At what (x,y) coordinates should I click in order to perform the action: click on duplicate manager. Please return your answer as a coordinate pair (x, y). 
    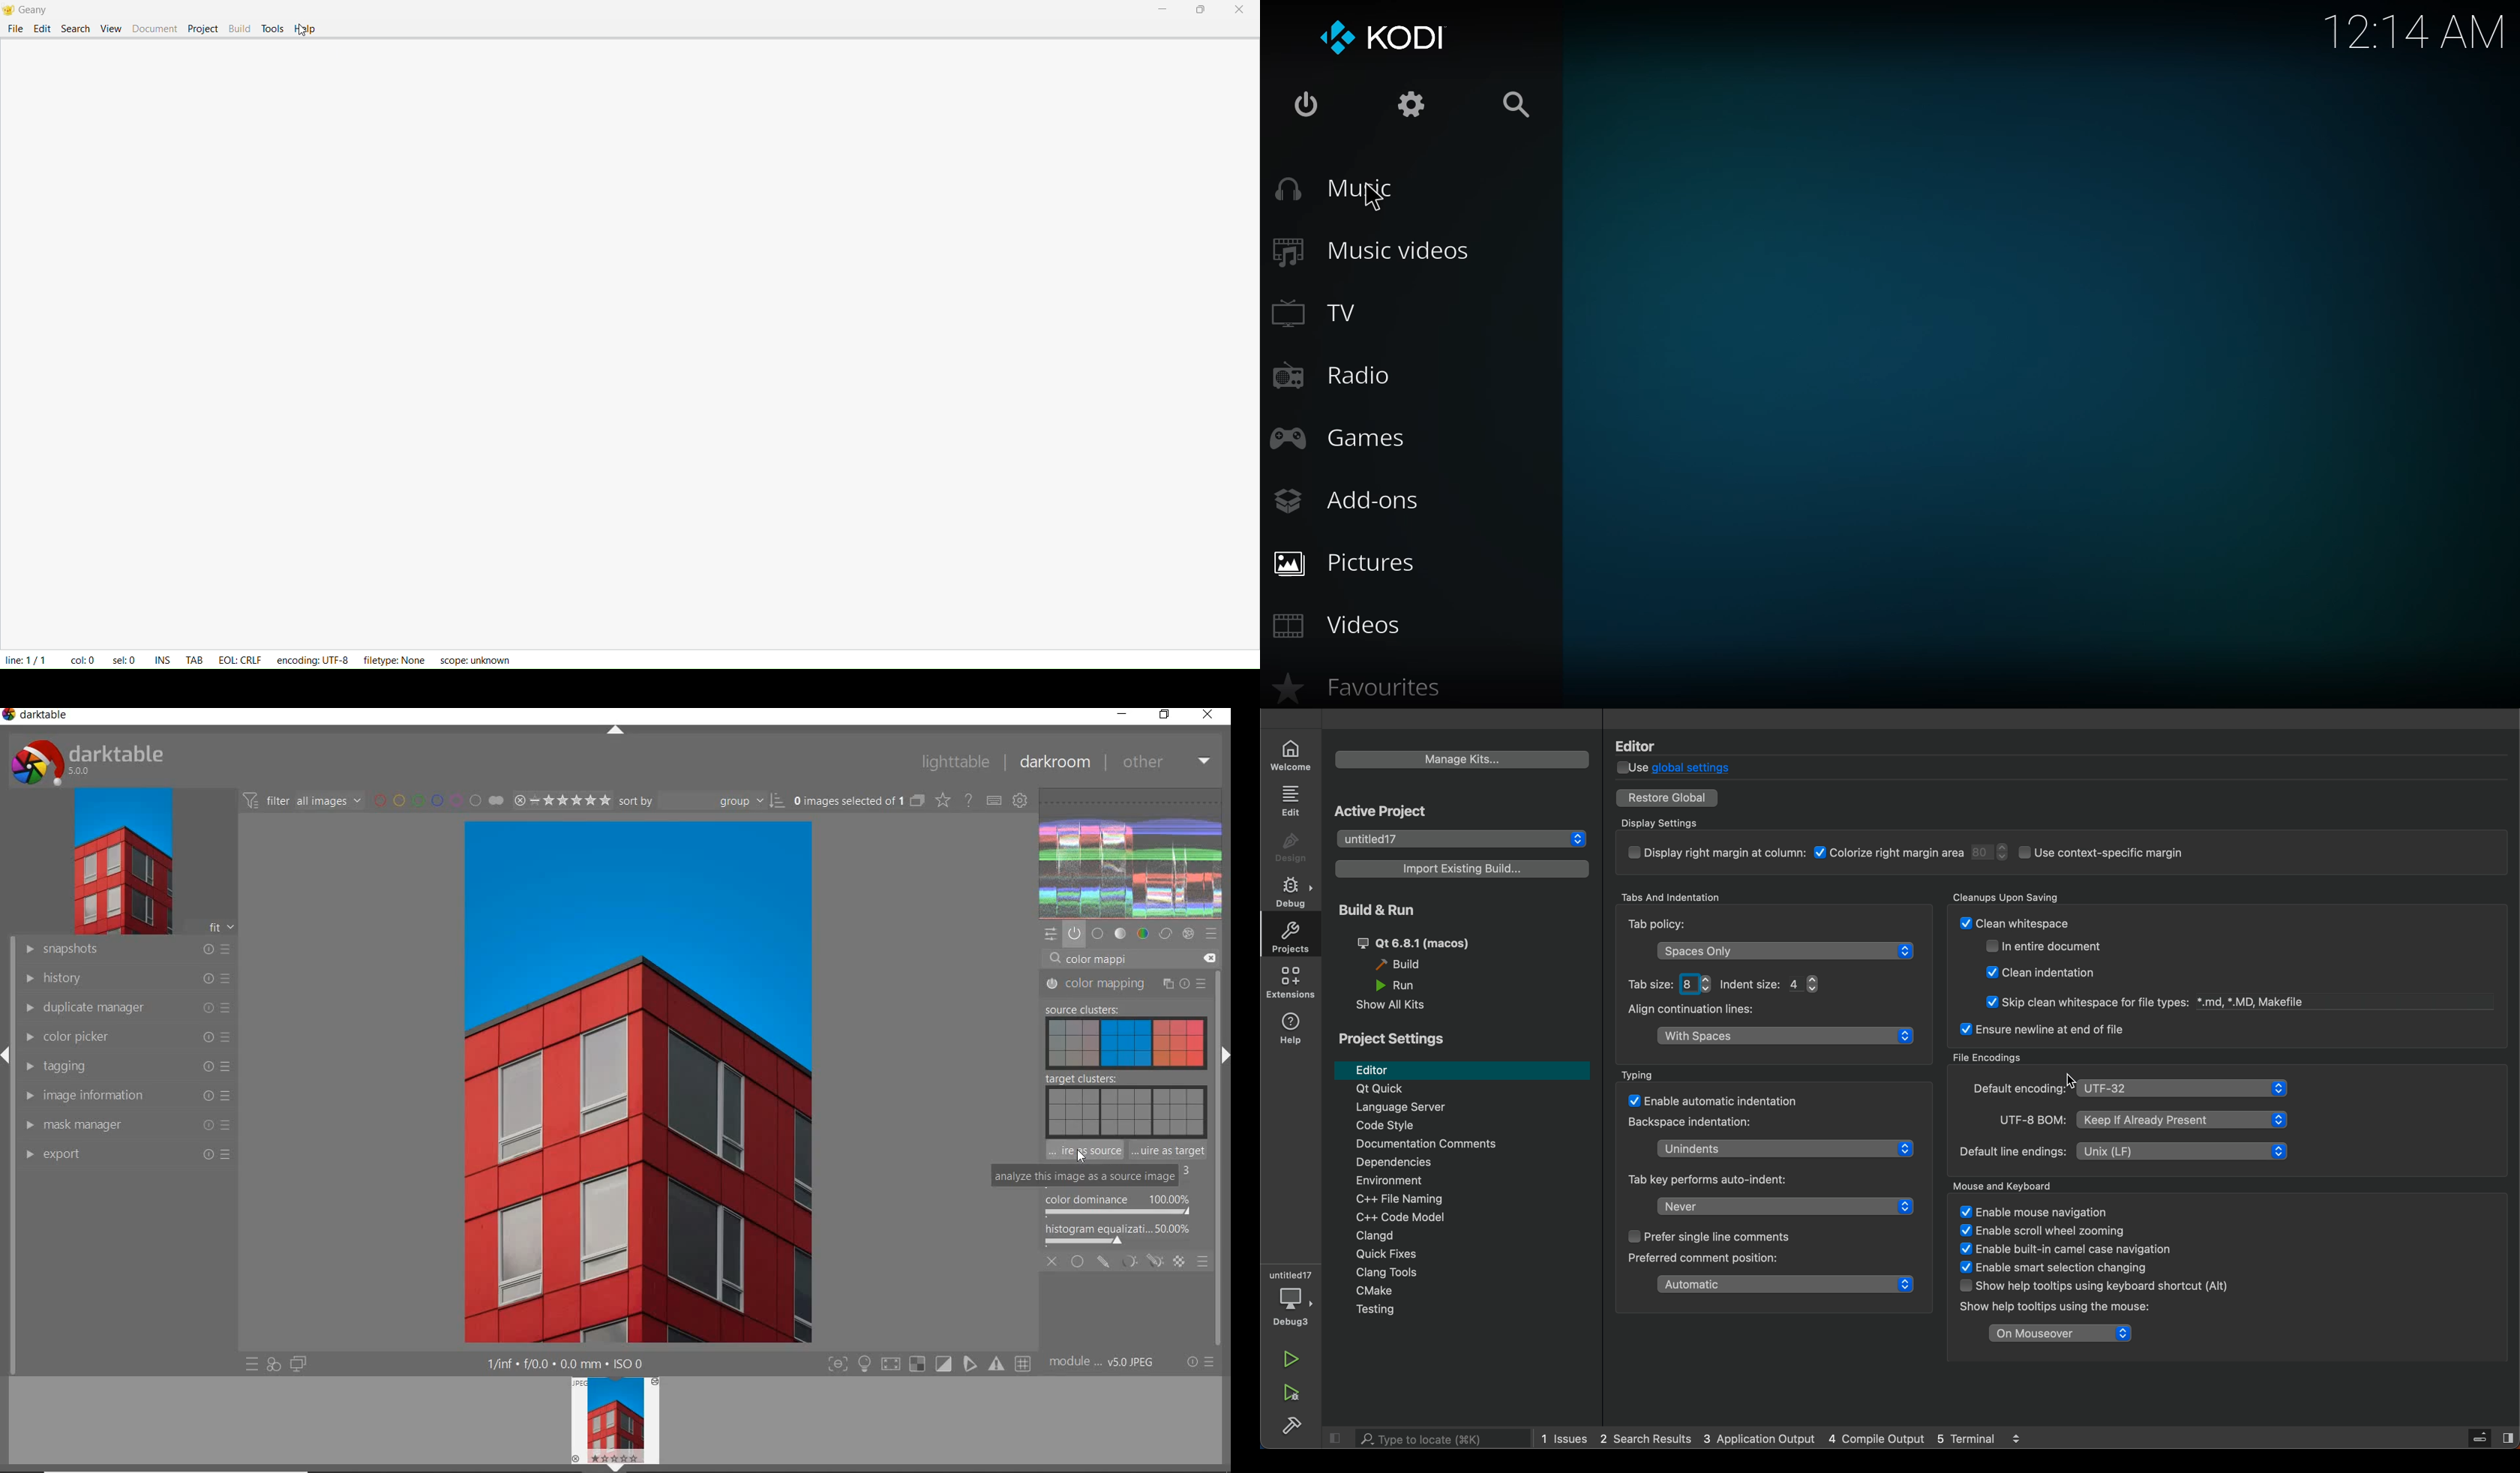
    Looking at the image, I should click on (127, 1008).